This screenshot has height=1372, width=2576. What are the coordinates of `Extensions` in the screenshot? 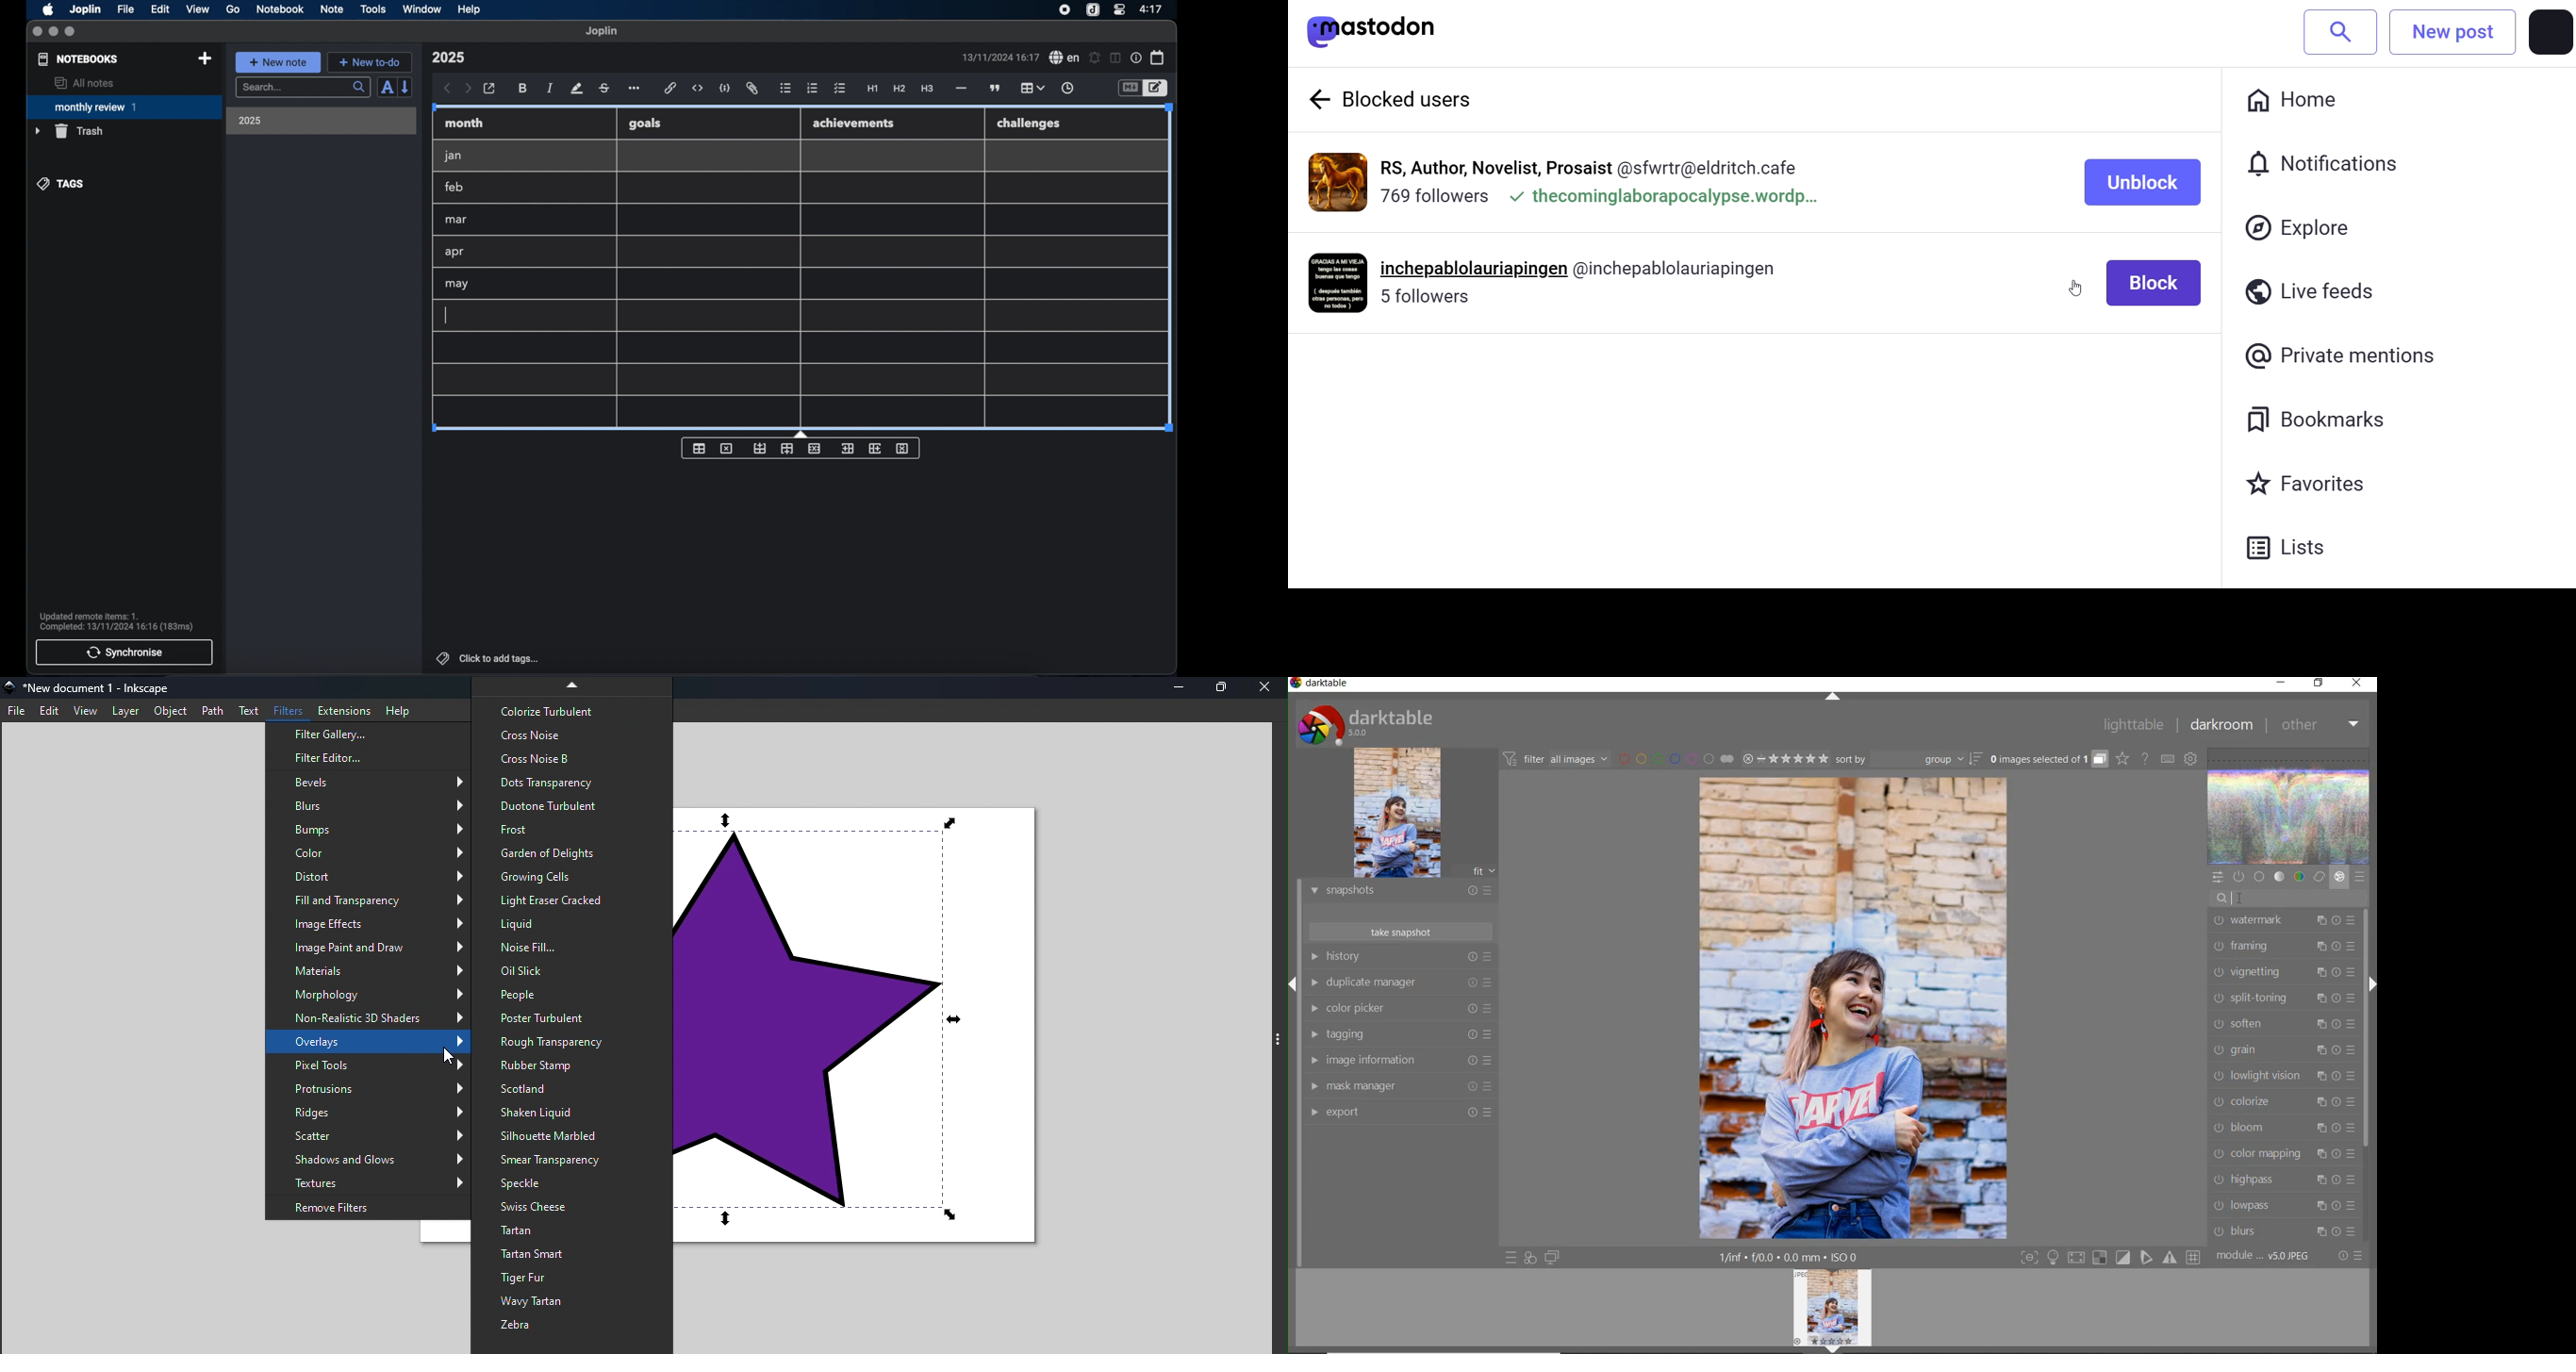 It's located at (339, 709).